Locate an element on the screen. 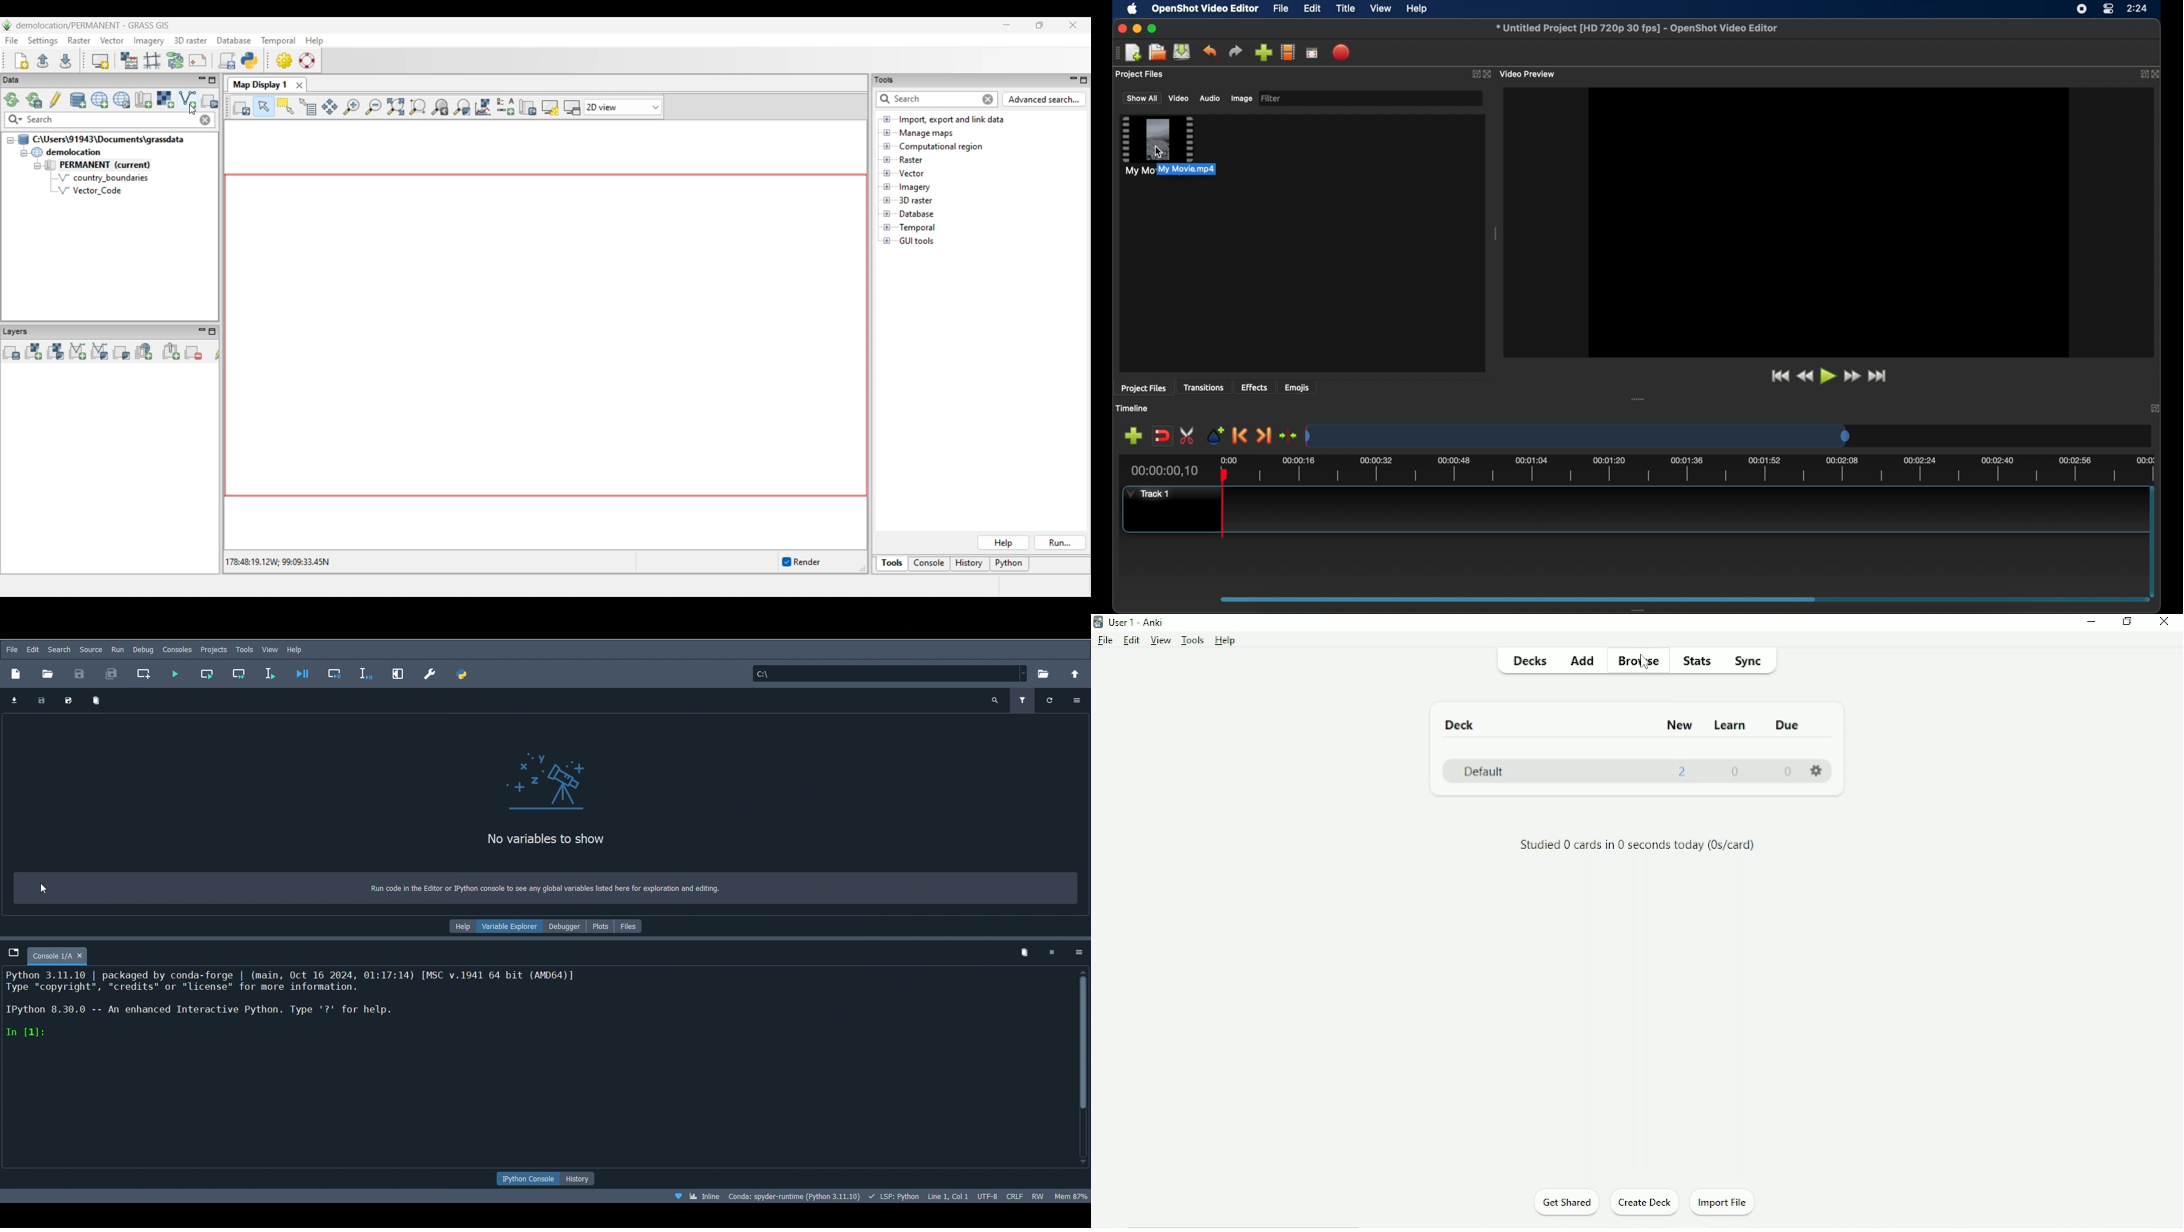 This screenshot has width=2184, height=1232. Help is located at coordinates (1226, 641).